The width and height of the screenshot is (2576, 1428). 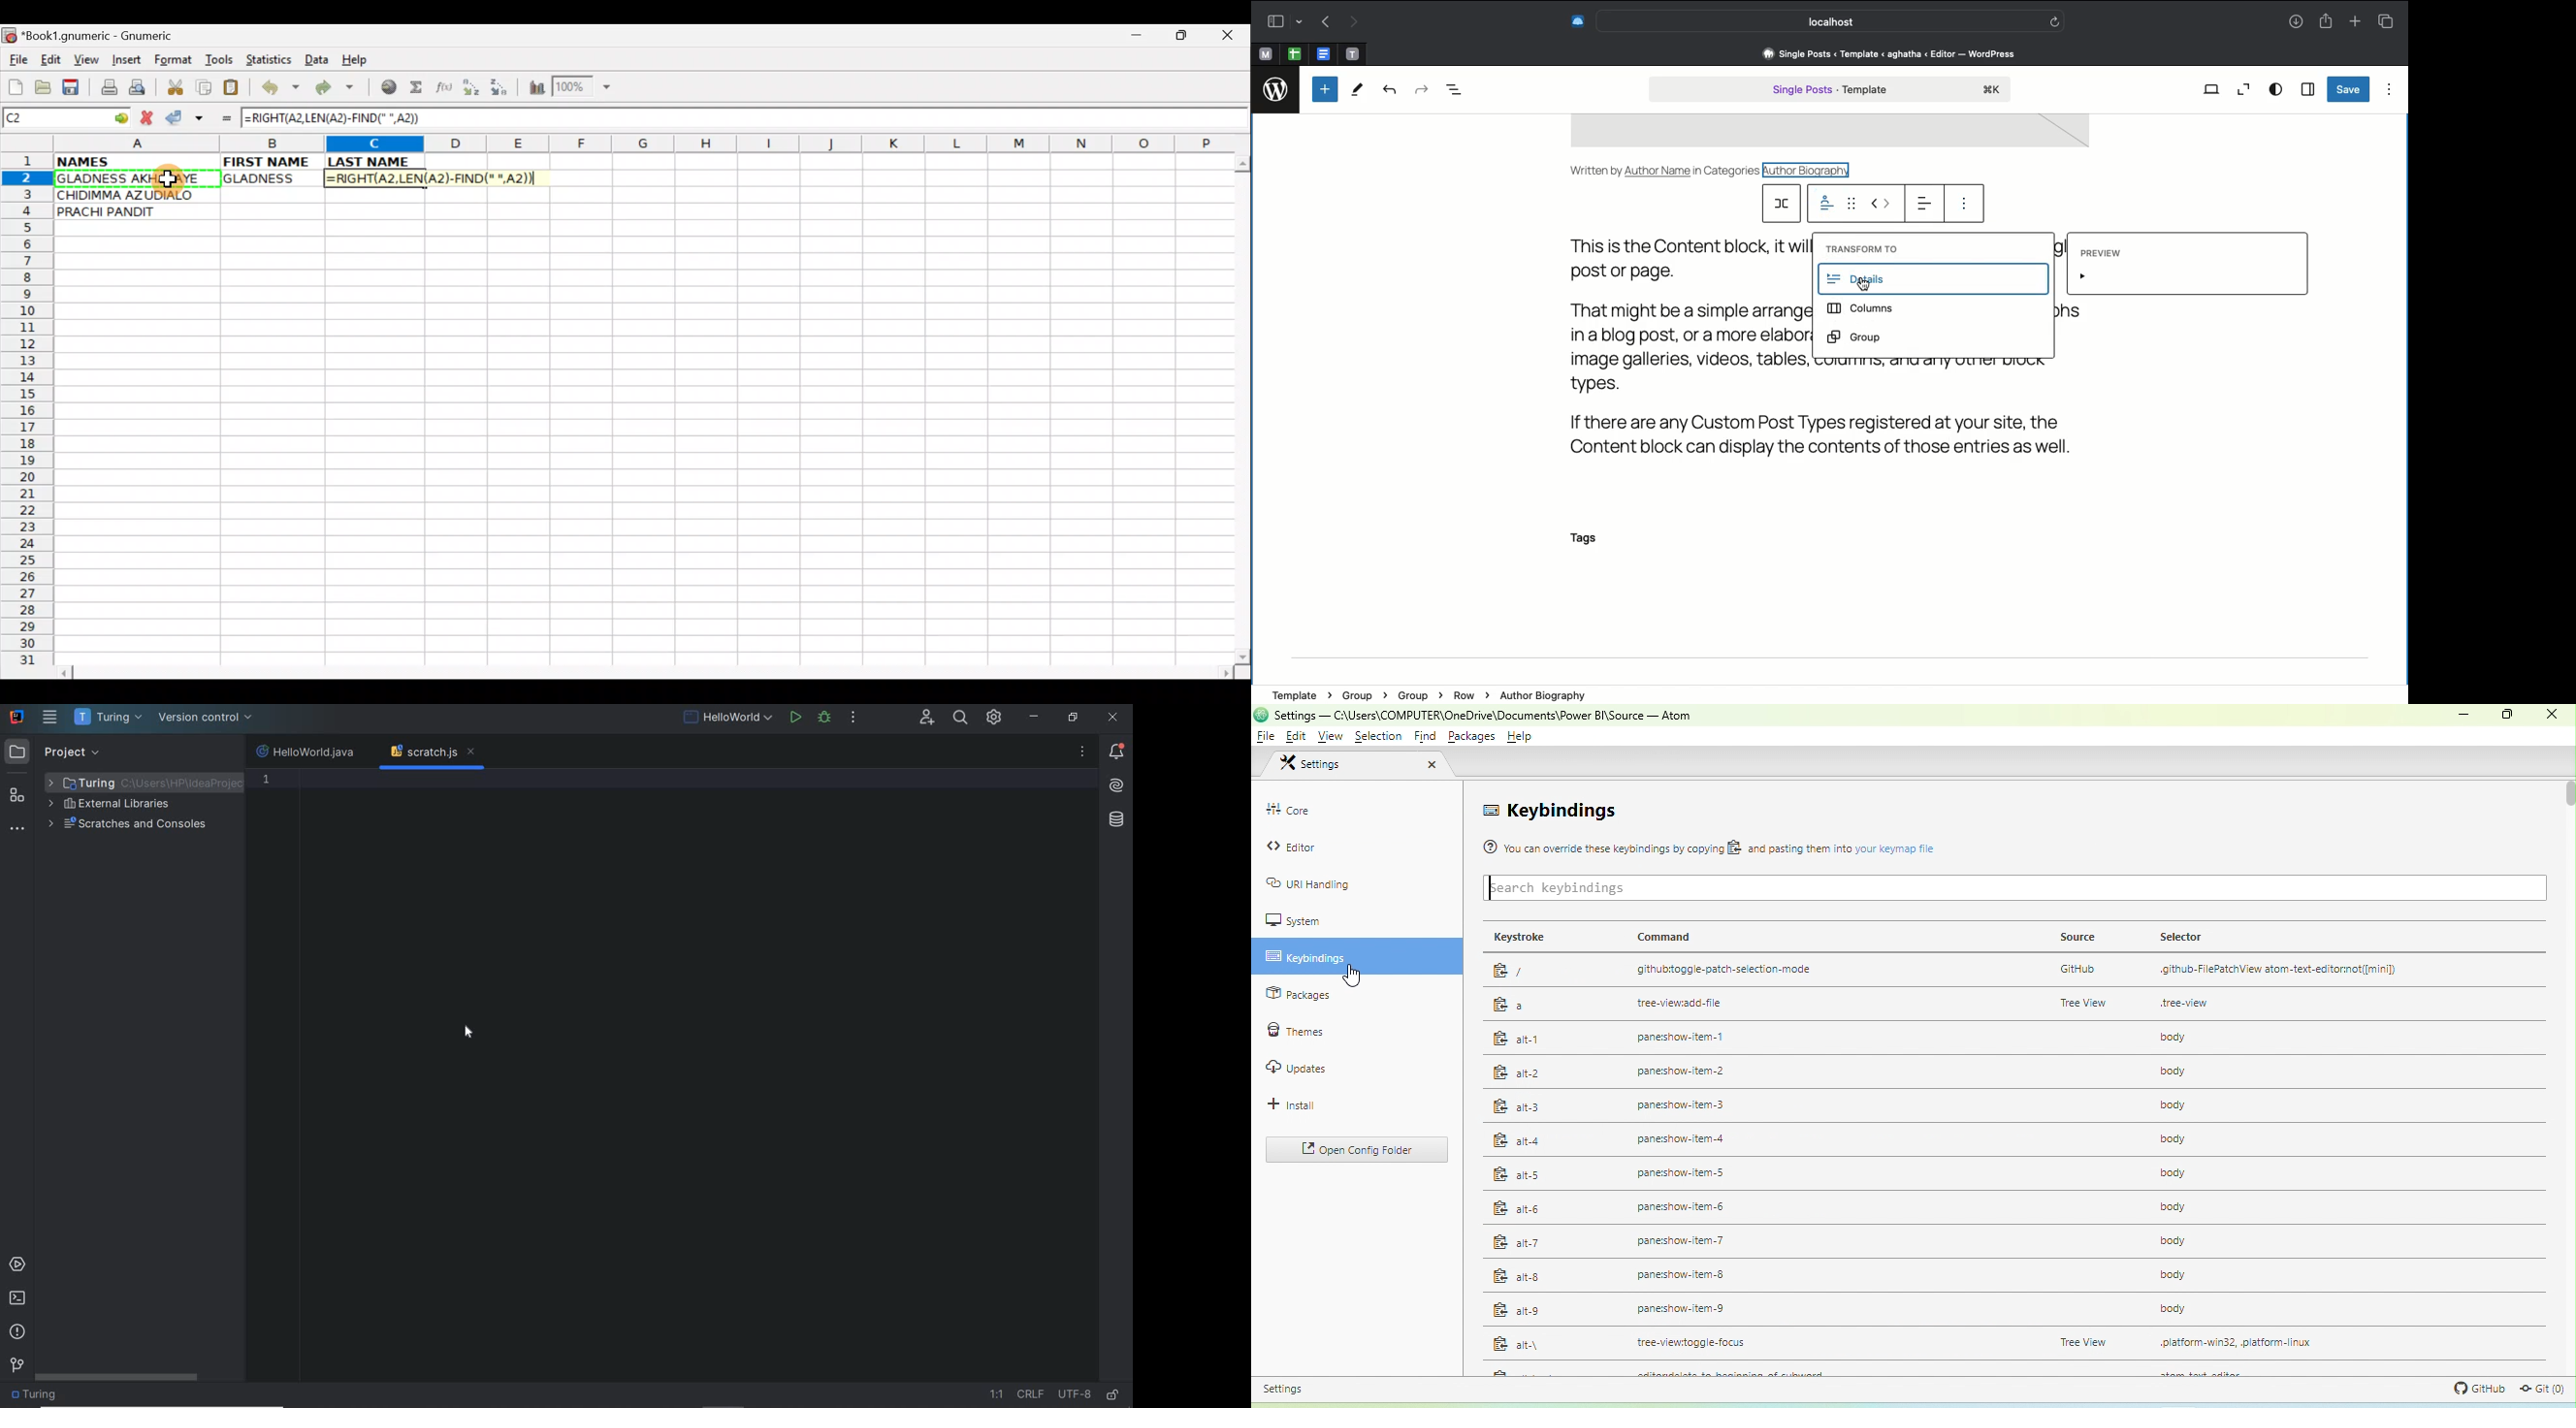 What do you see at coordinates (1325, 89) in the screenshot?
I see `Add new block` at bounding box center [1325, 89].